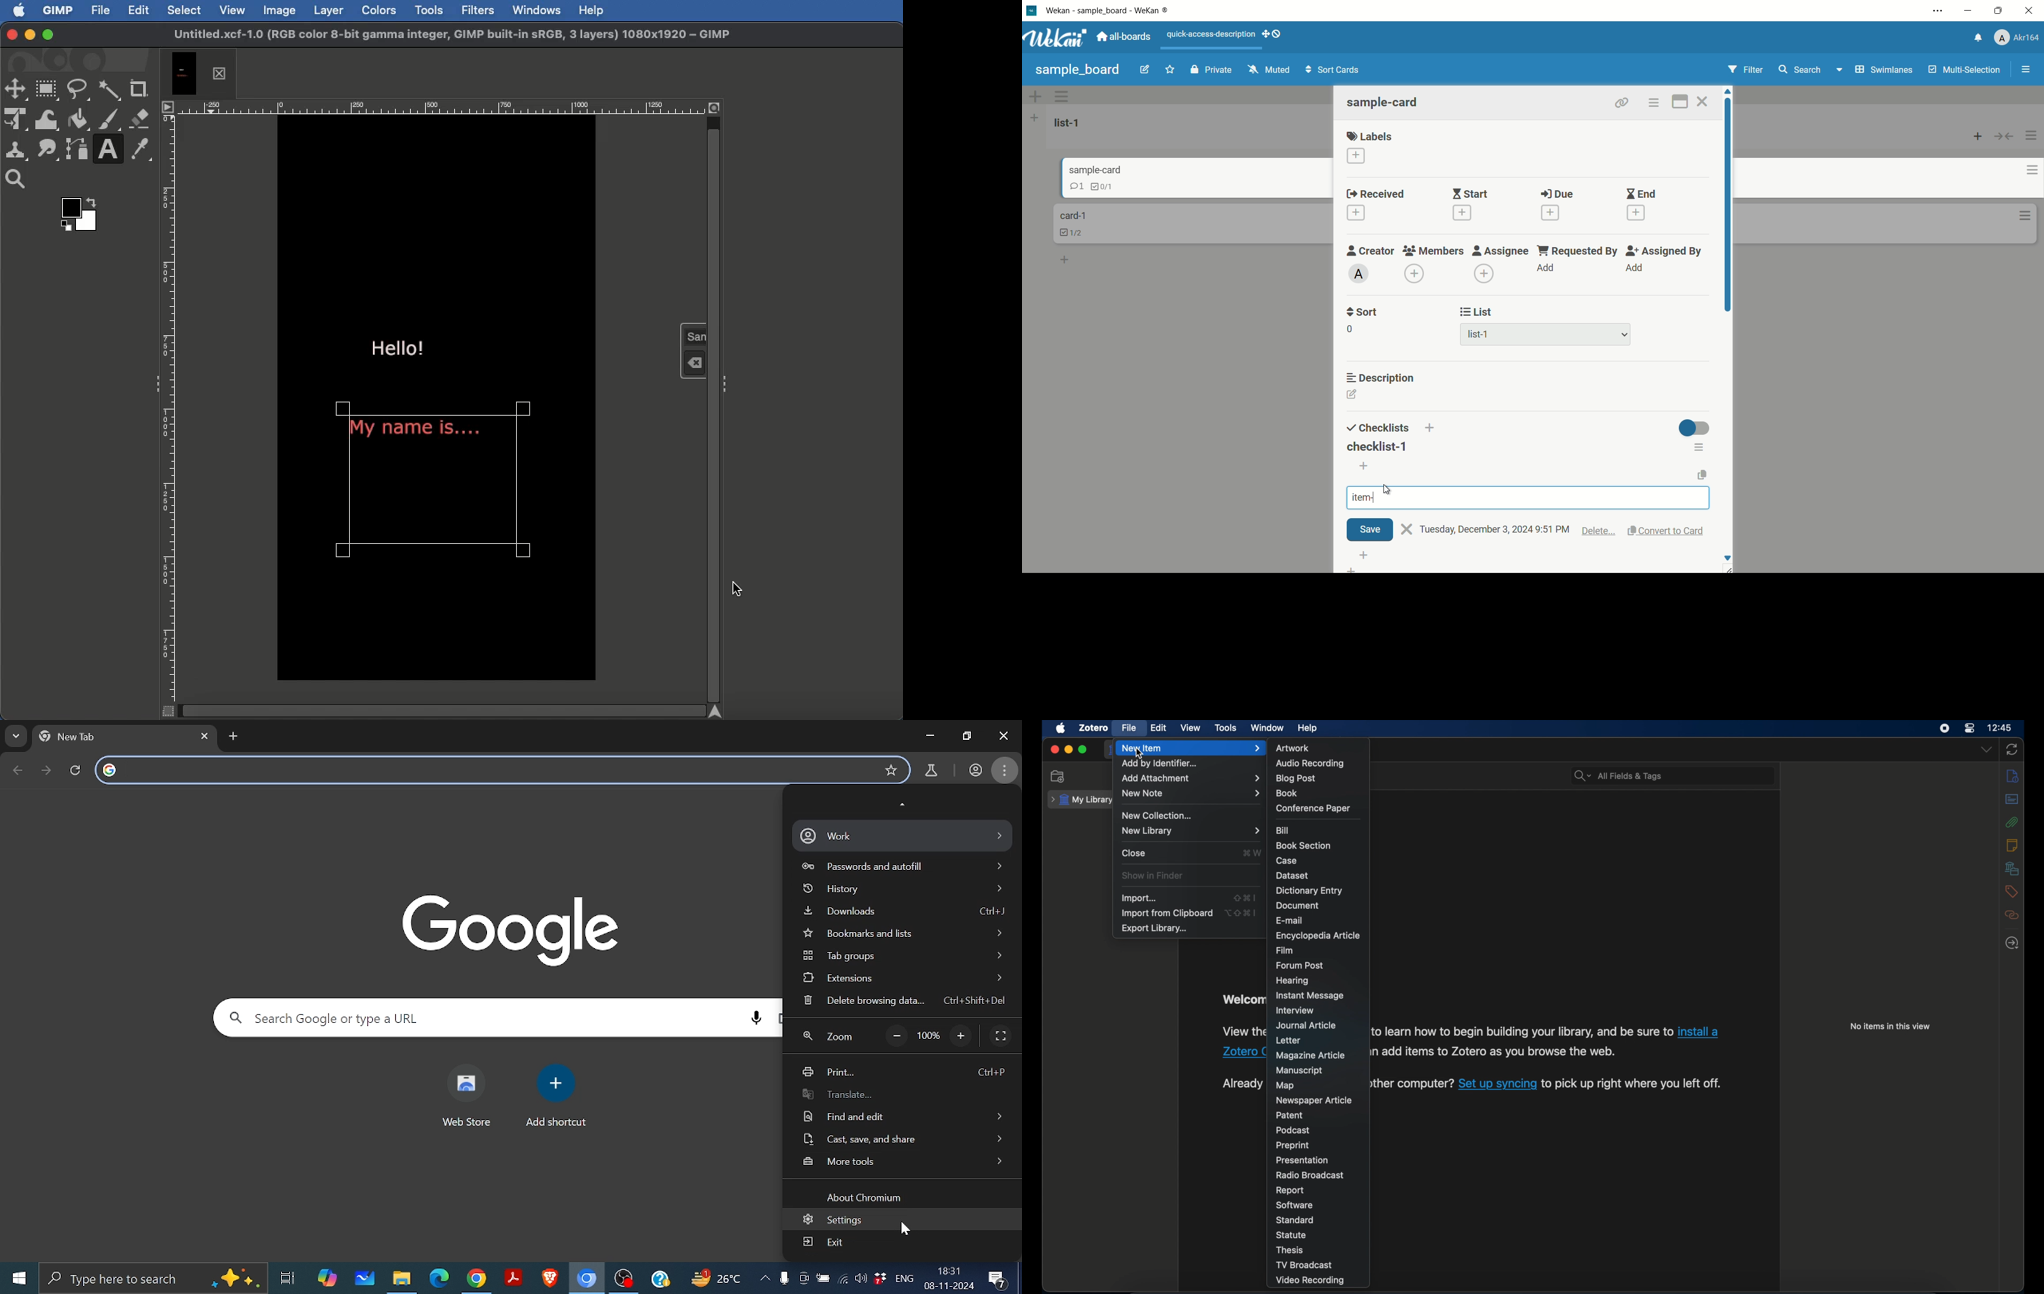  Describe the element at coordinates (1363, 314) in the screenshot. I see `sort` at that location.